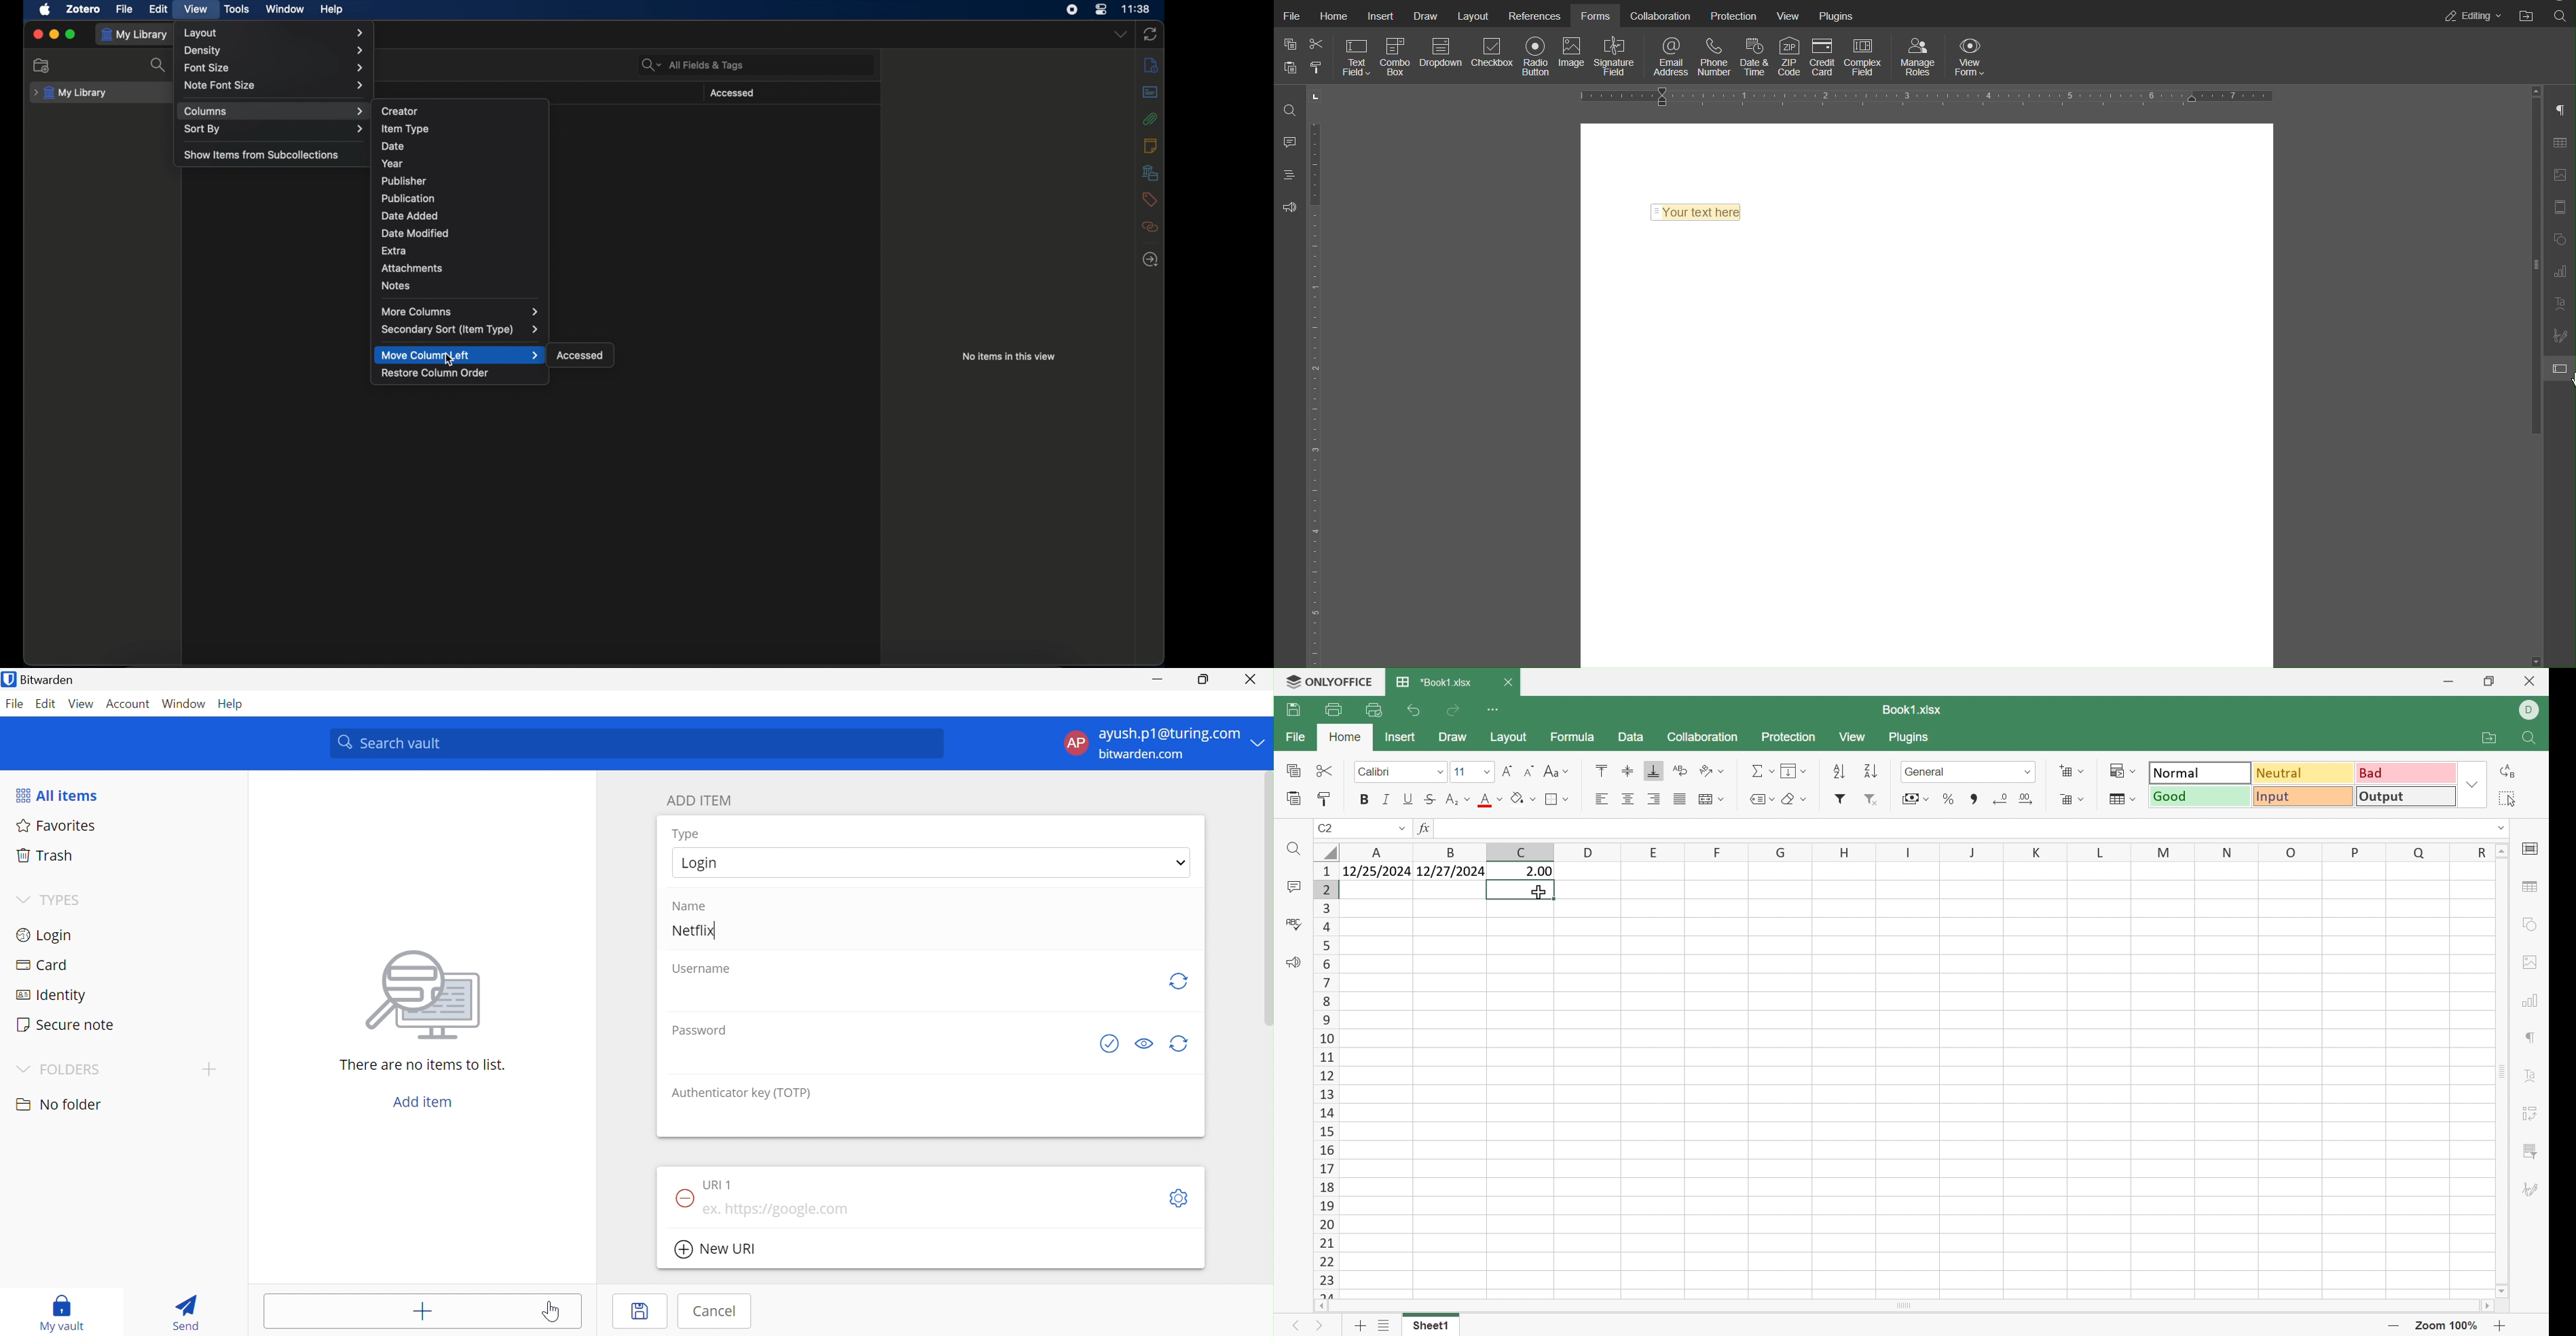 This screenshot has height=1344, width=2576. I want to click on Check if password as been exposed, so click(1109, 1044).